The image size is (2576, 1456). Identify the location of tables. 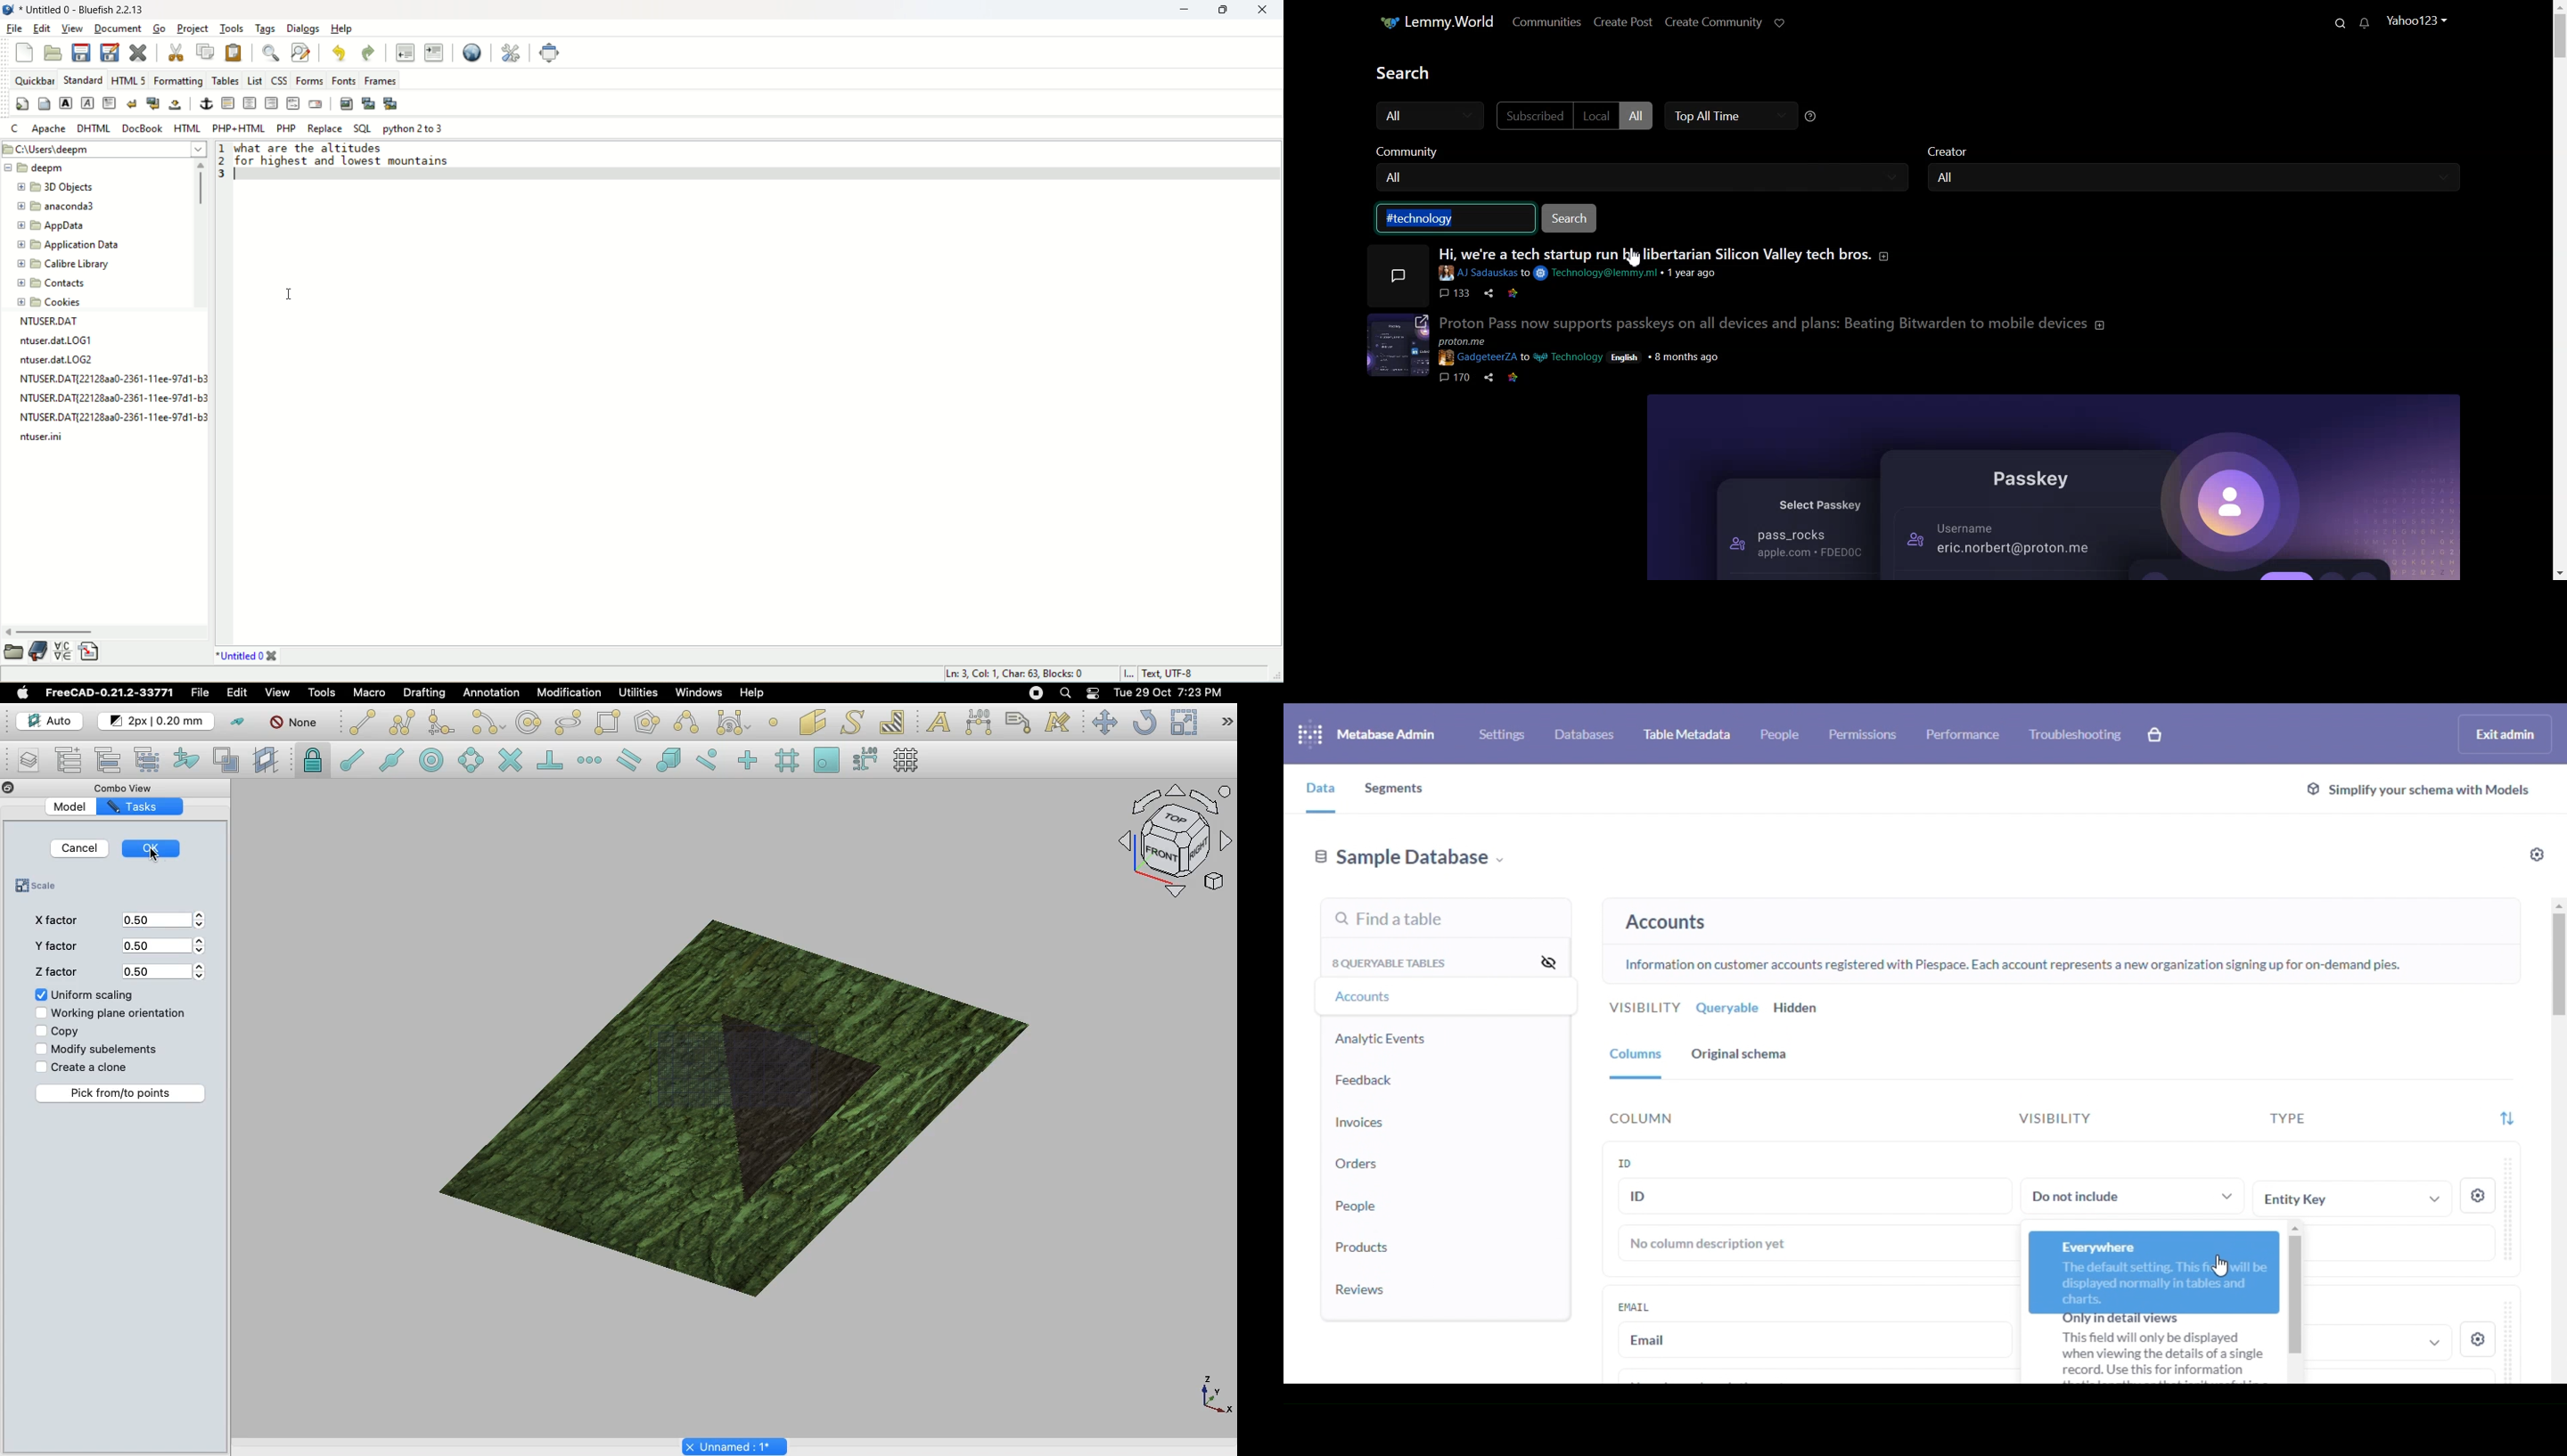
(225, 80).